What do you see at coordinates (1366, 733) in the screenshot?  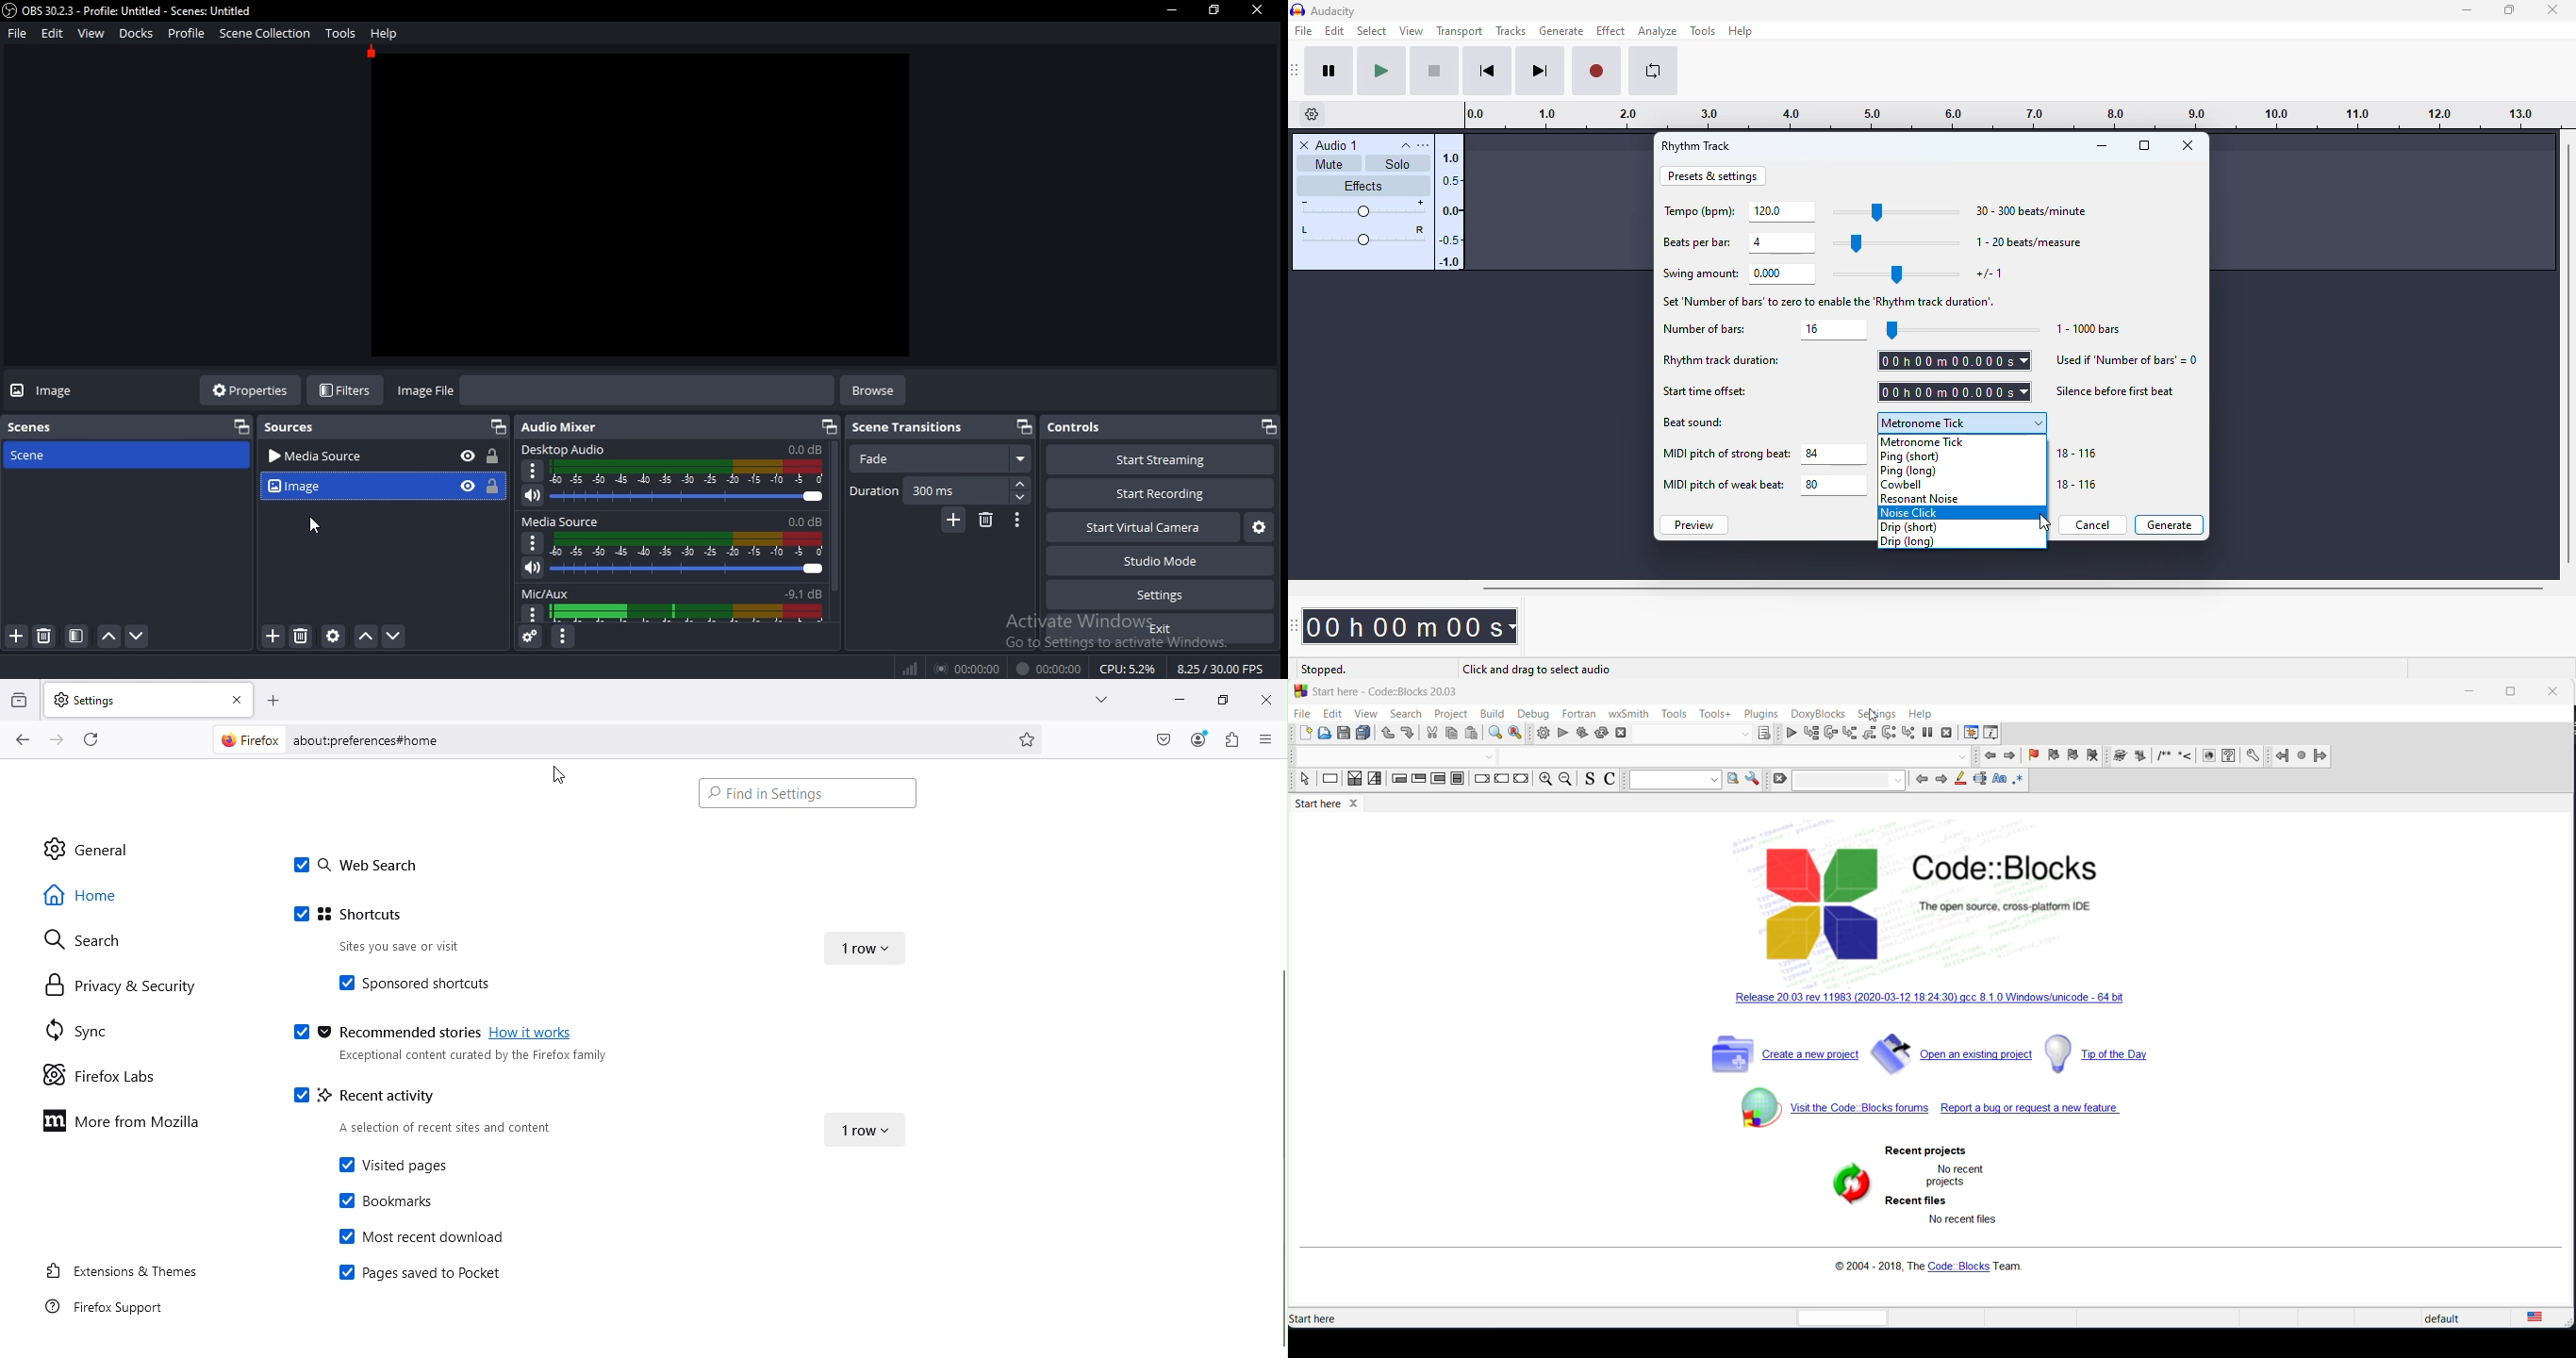 I see `save all` at bounding box center [1366, 733].